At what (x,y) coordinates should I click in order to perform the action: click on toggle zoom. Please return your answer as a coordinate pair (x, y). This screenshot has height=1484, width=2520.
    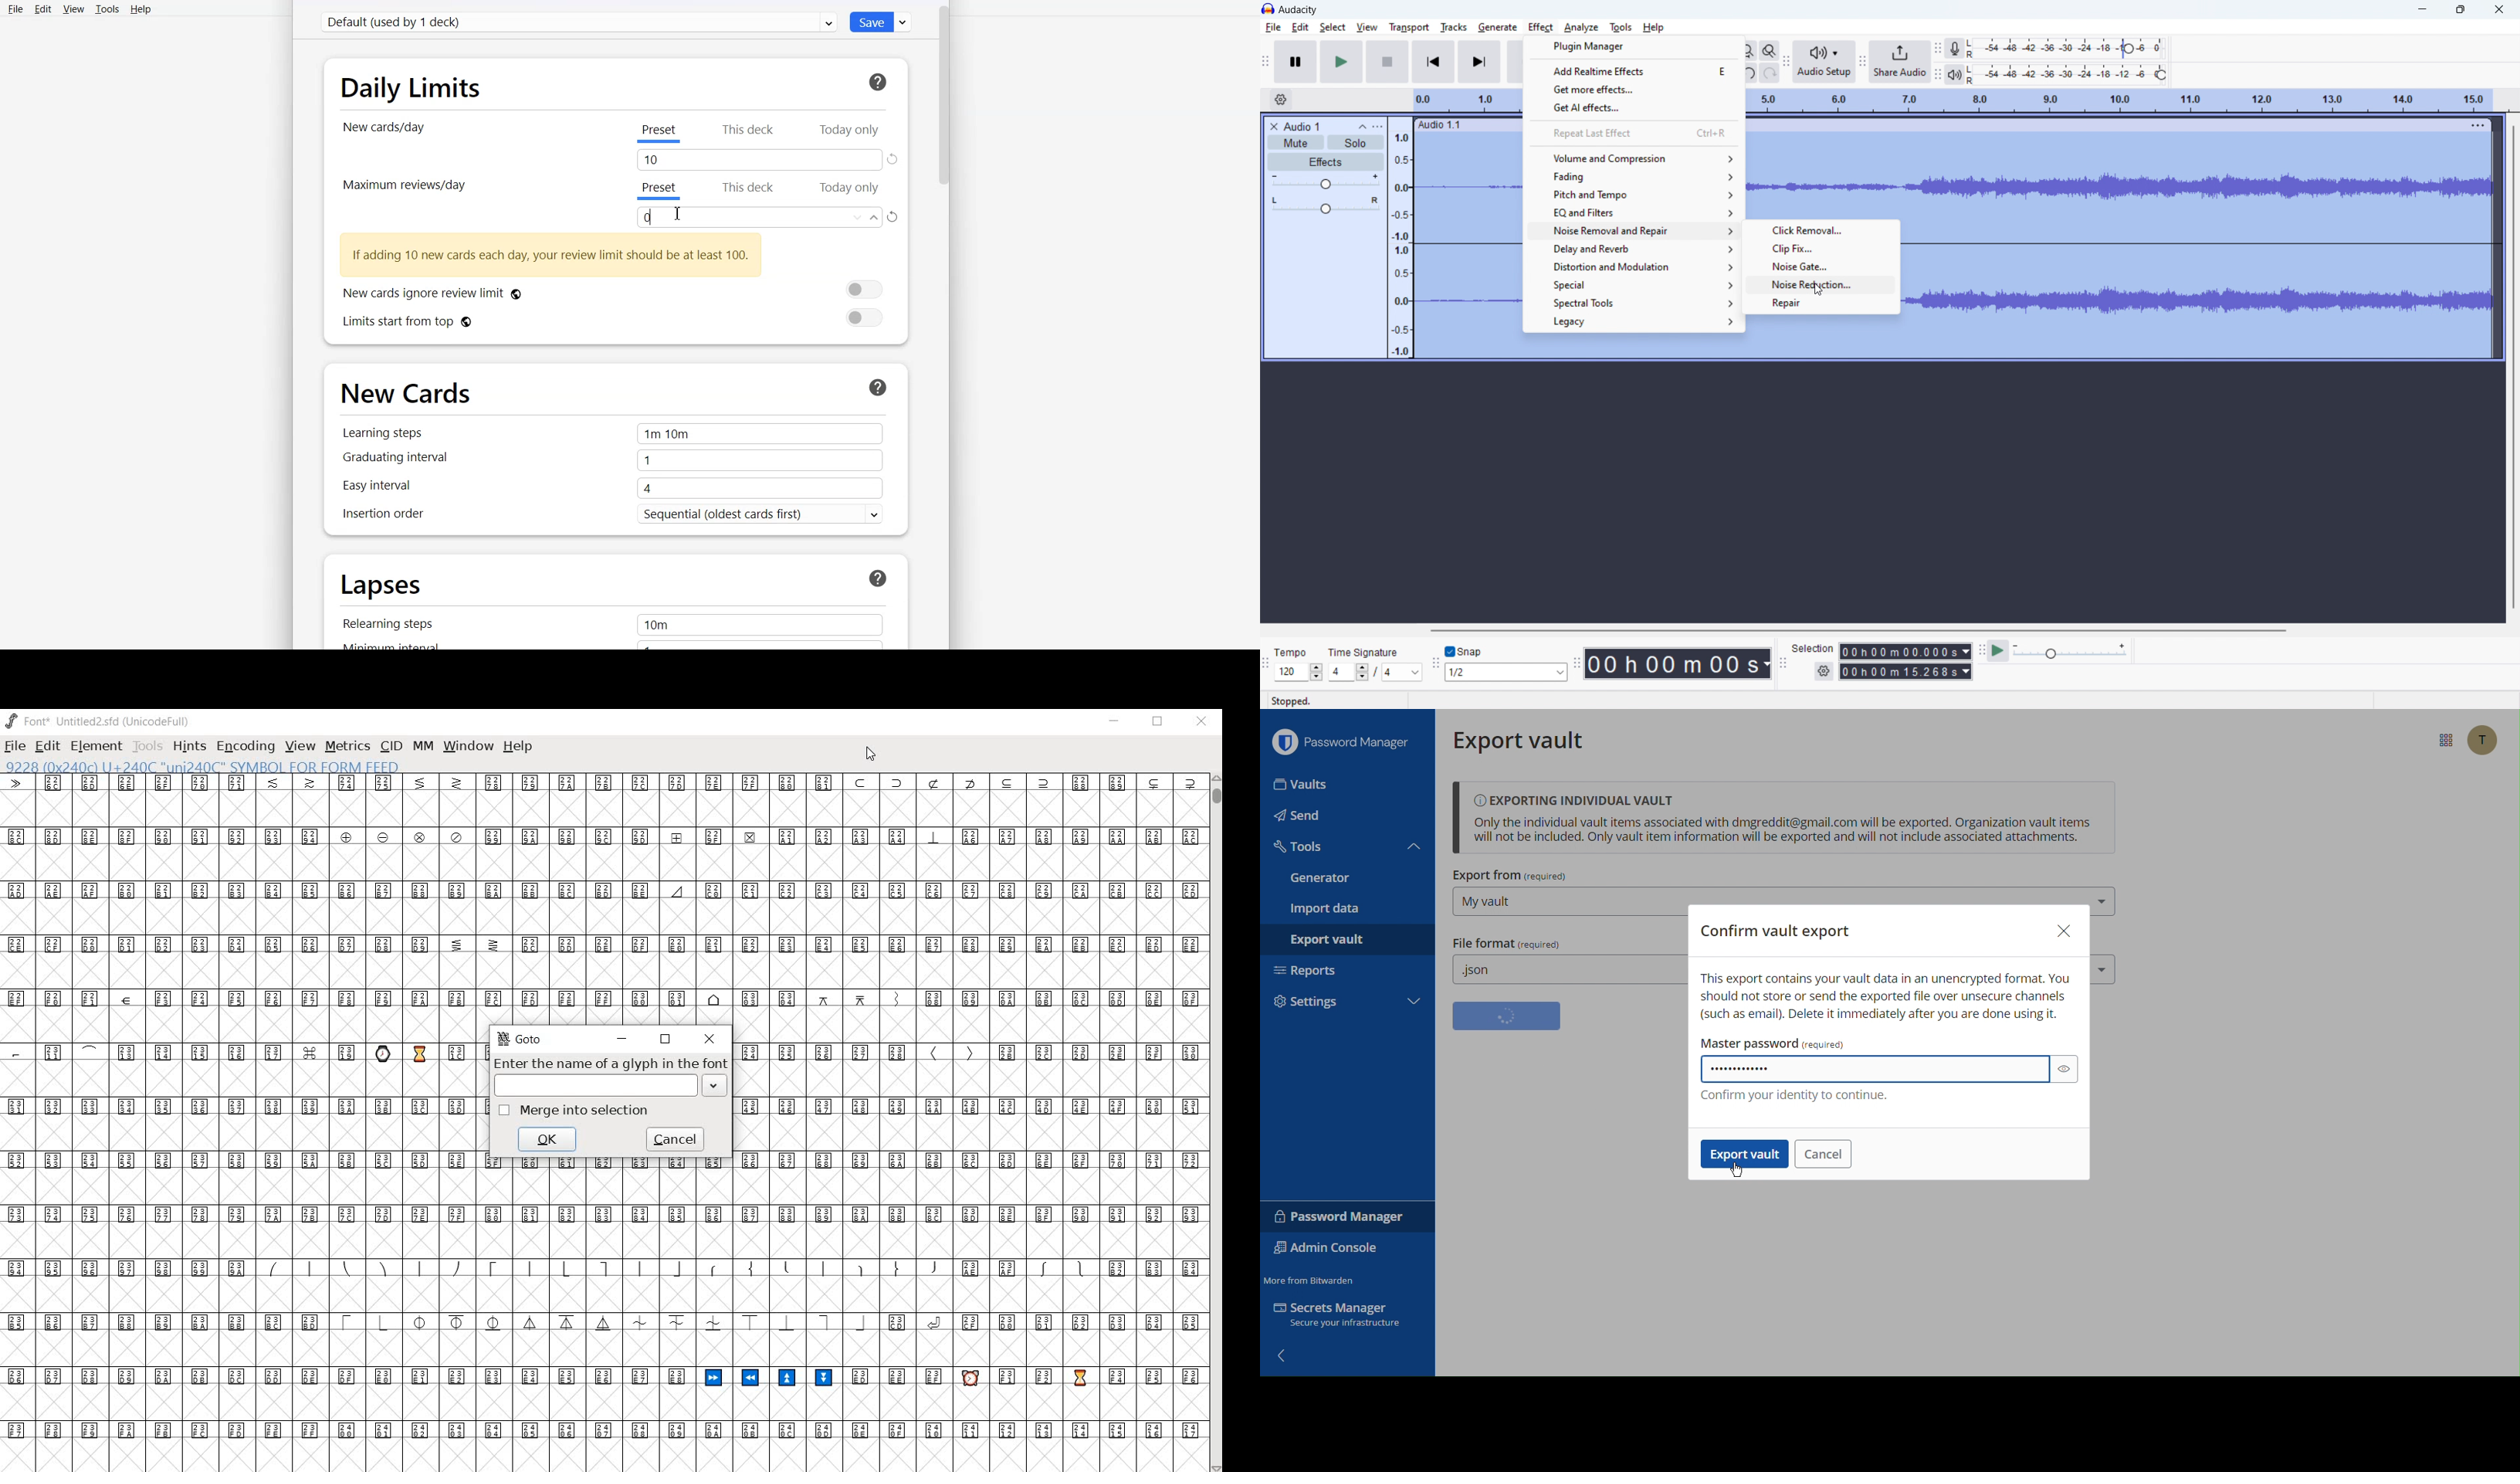
    Looking at the image, I should click on (1769, 51).